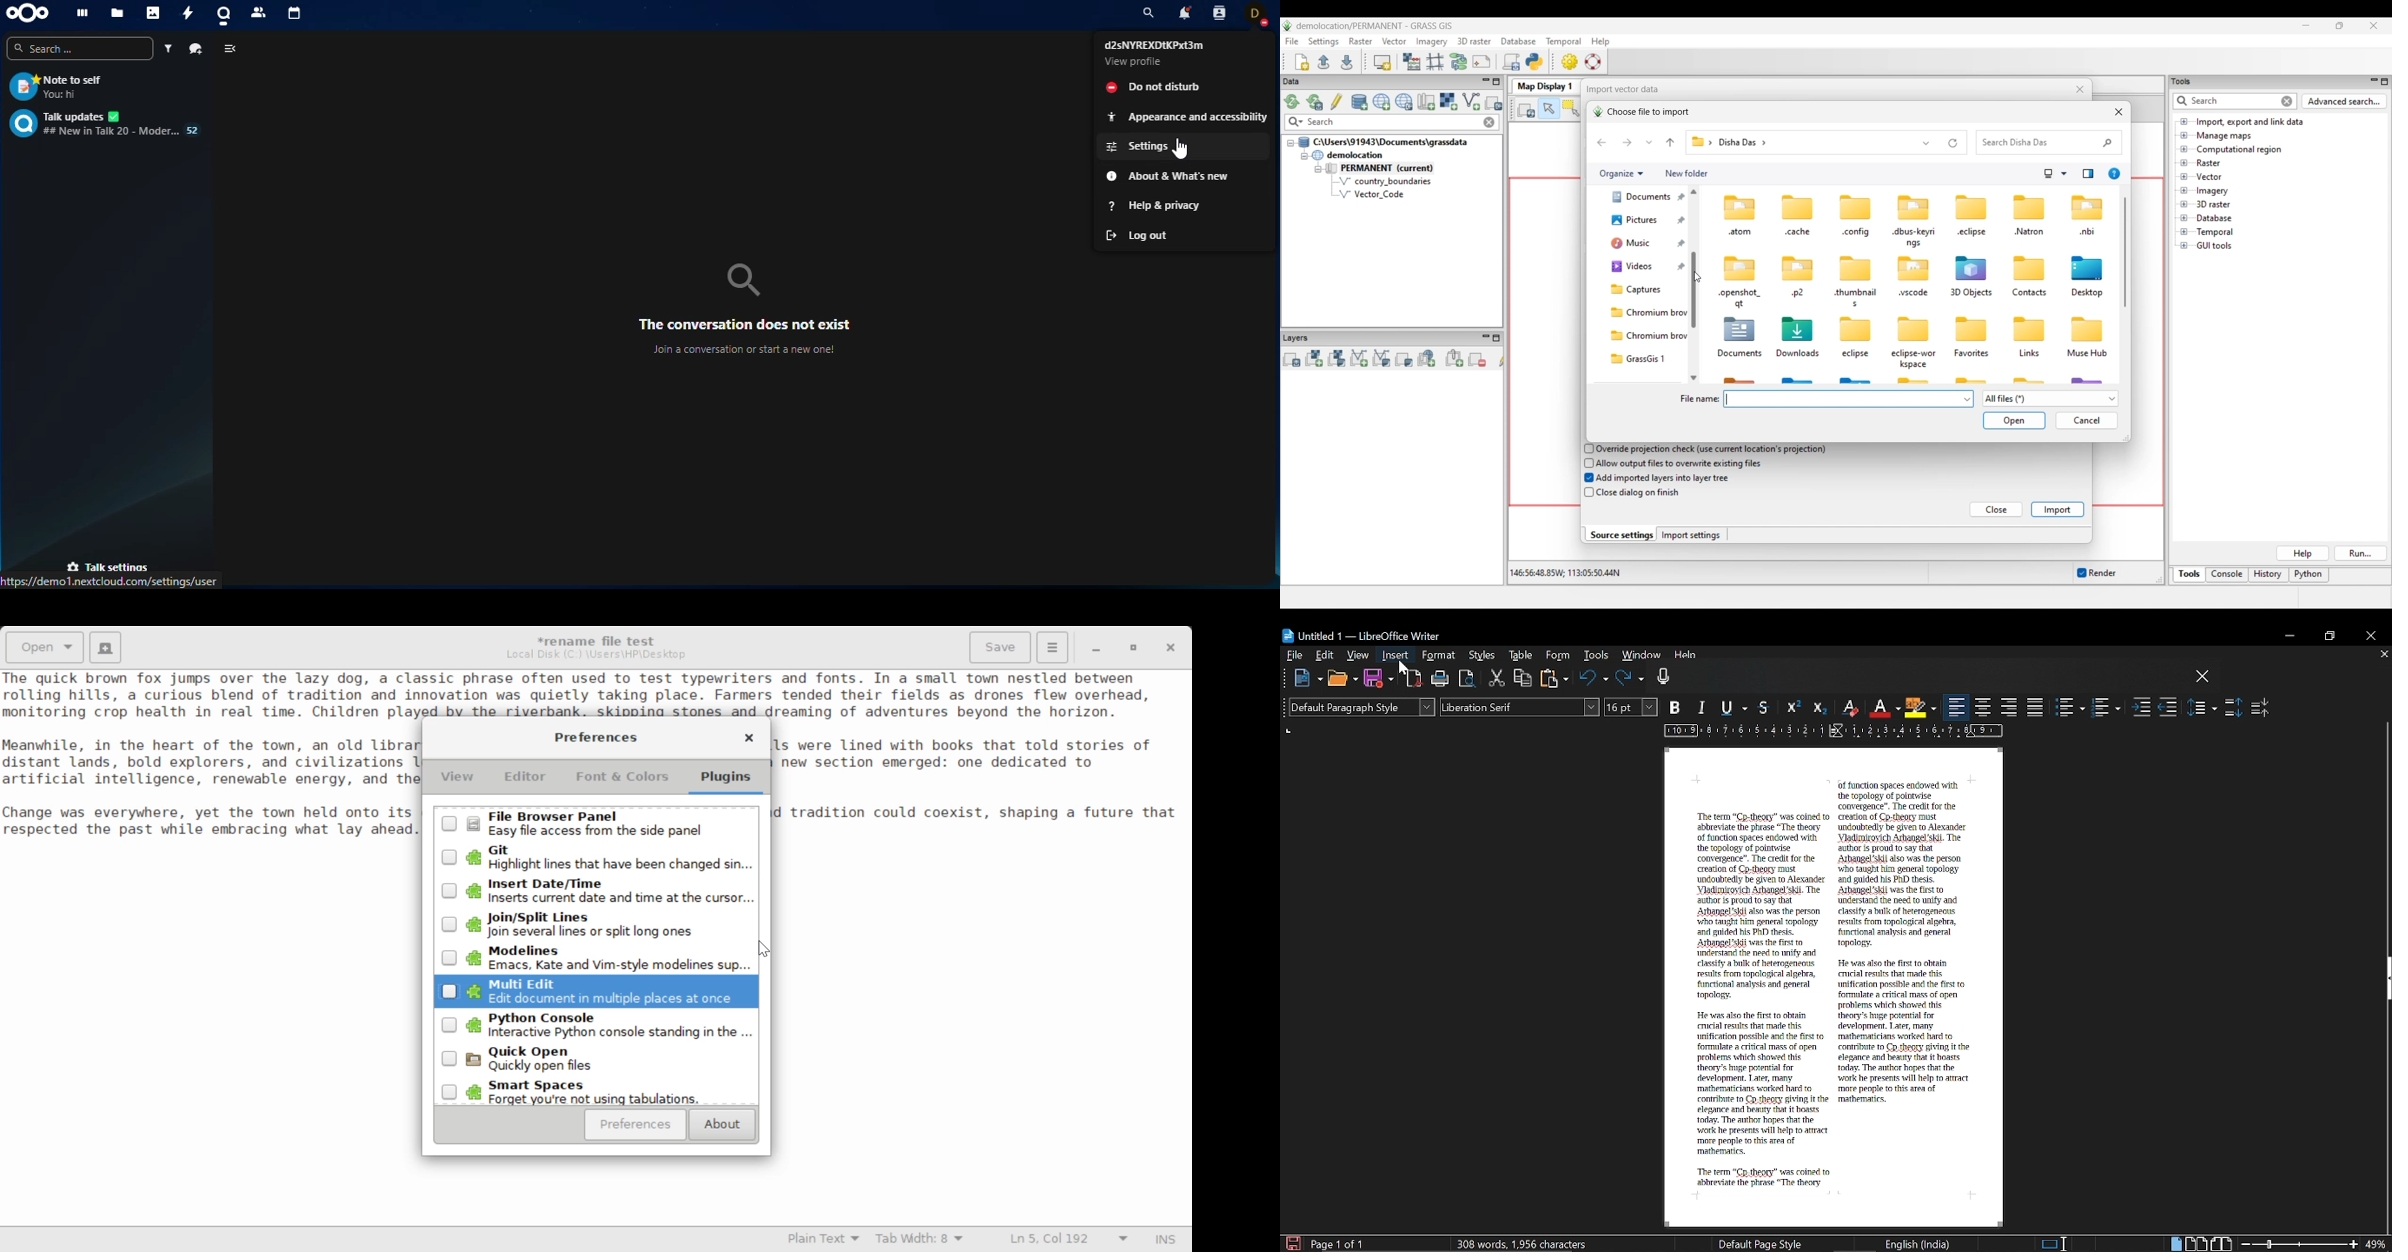 This screenshot has height=1260, width=2408. I want to click on Paste, so click(1555, 678).